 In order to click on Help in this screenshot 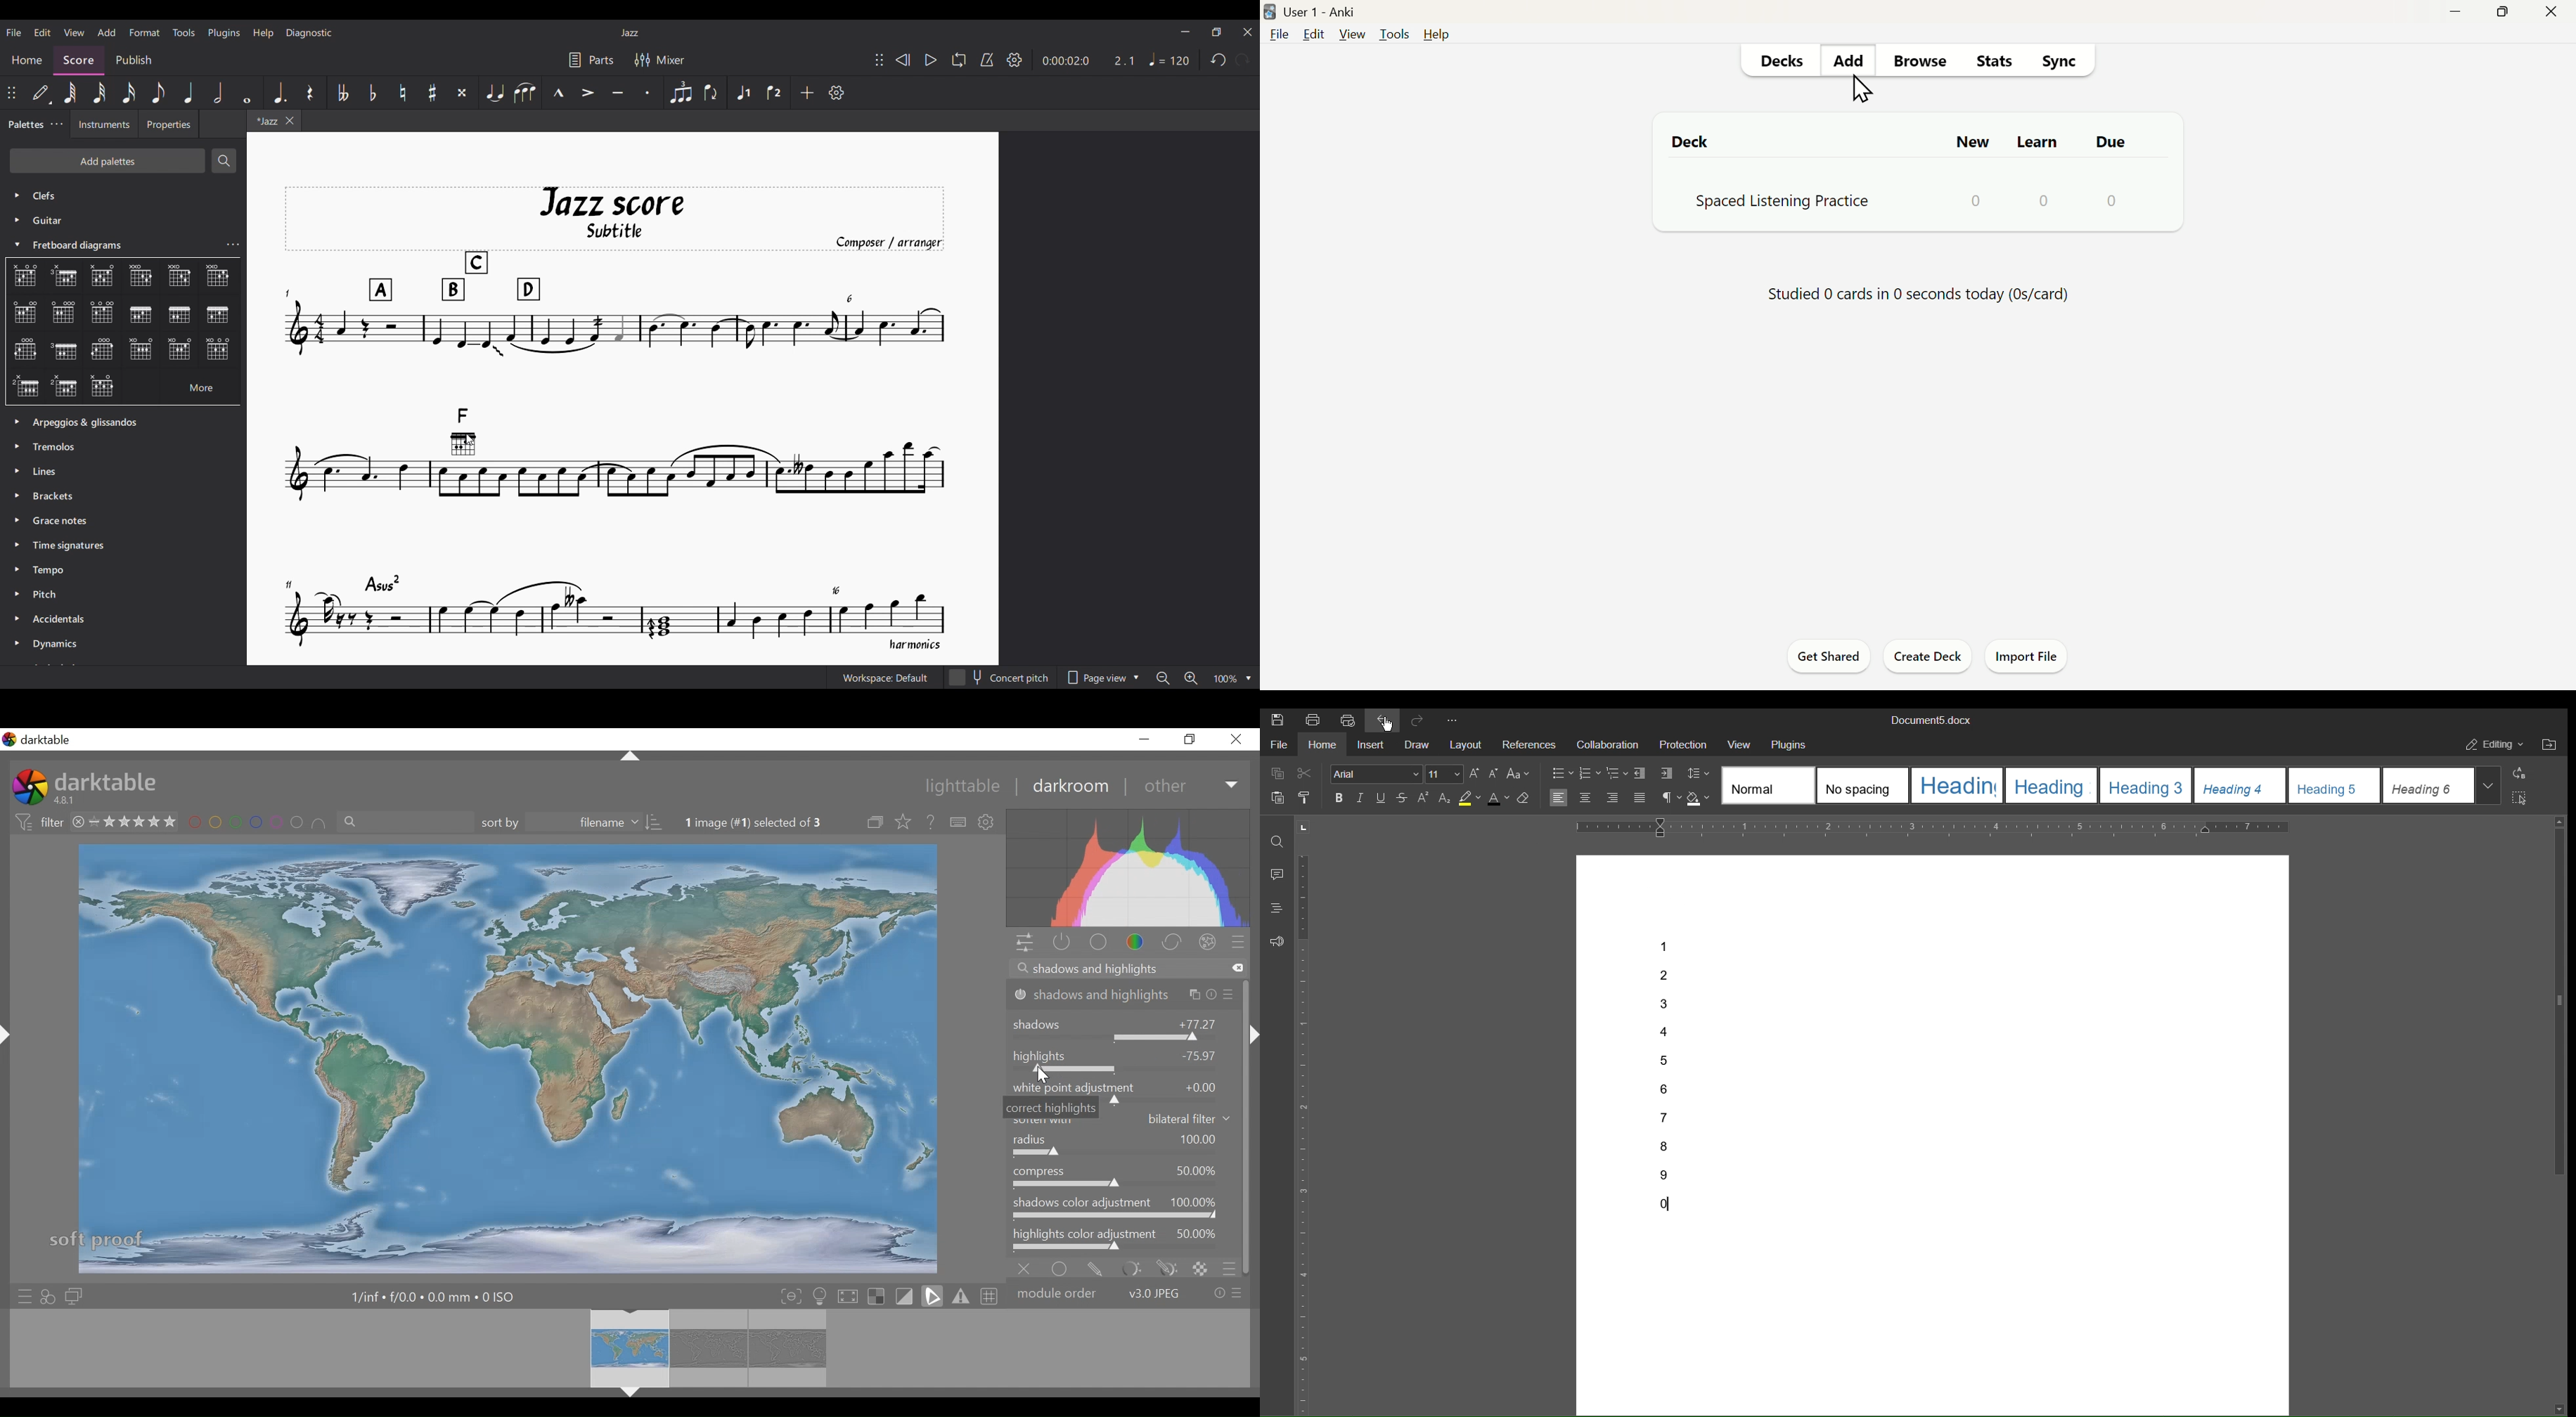, I will do `click(1437, 32)`.